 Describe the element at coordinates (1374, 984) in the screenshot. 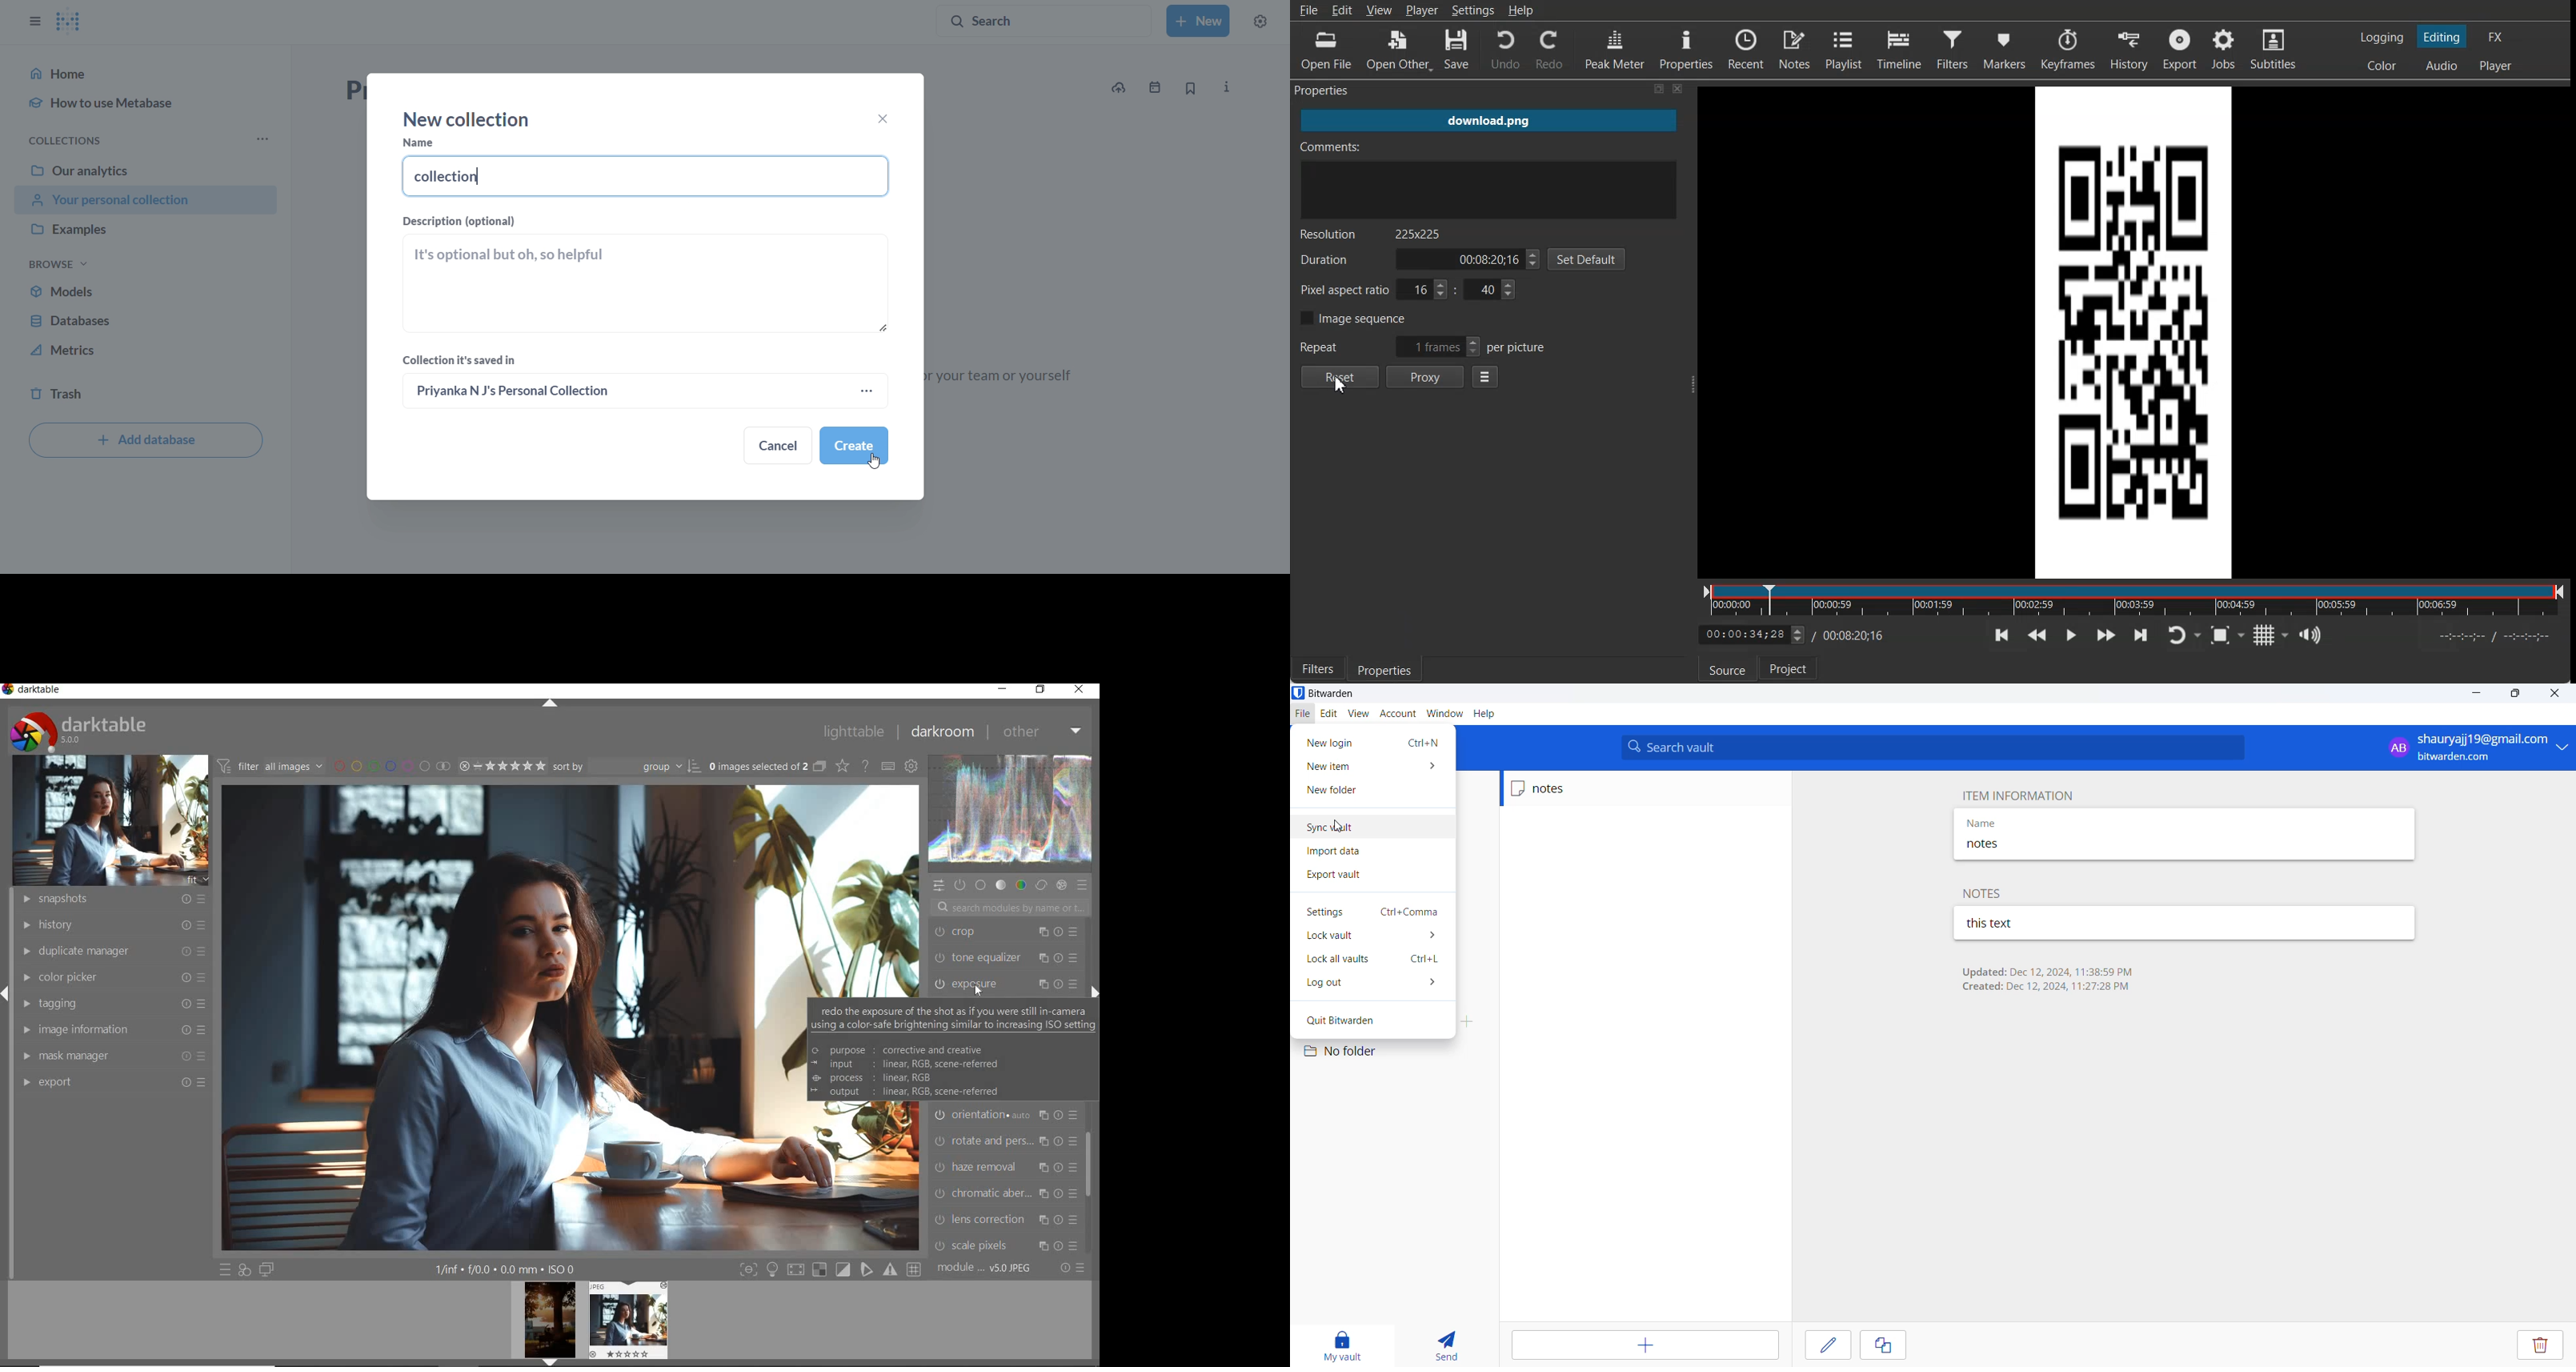

I see `log out` at that location.